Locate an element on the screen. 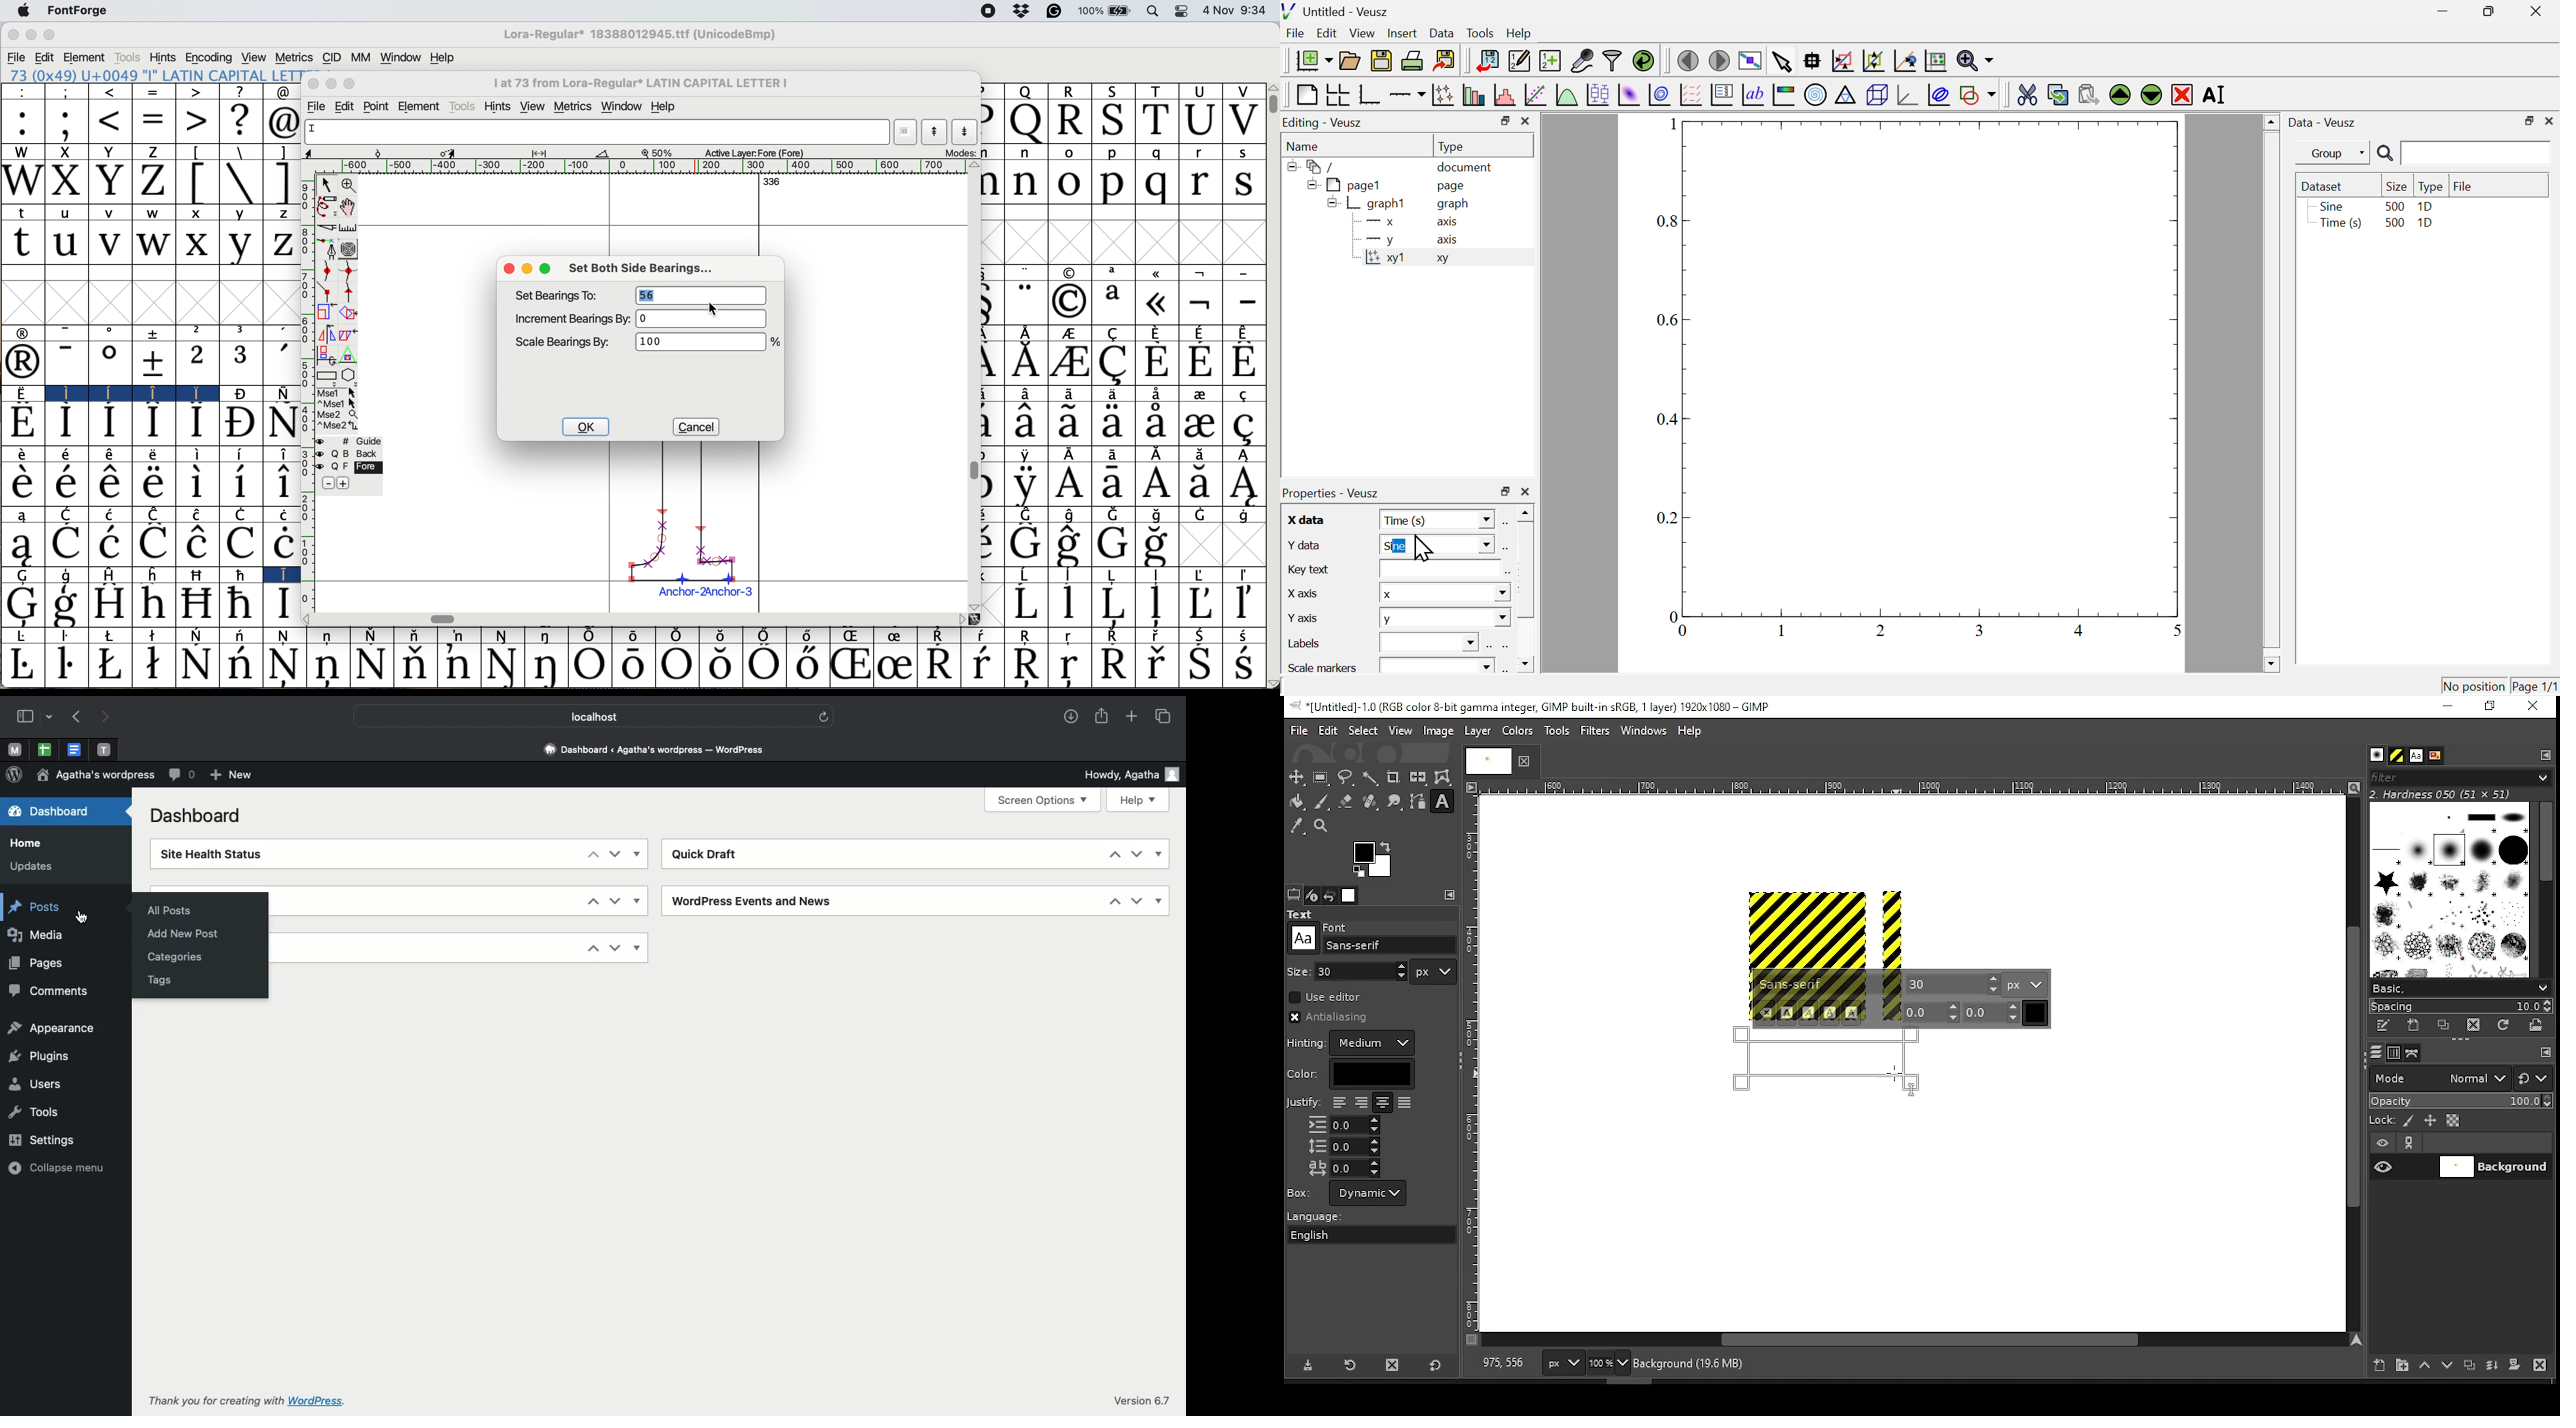  maximise is located at coordinates (547, 270).